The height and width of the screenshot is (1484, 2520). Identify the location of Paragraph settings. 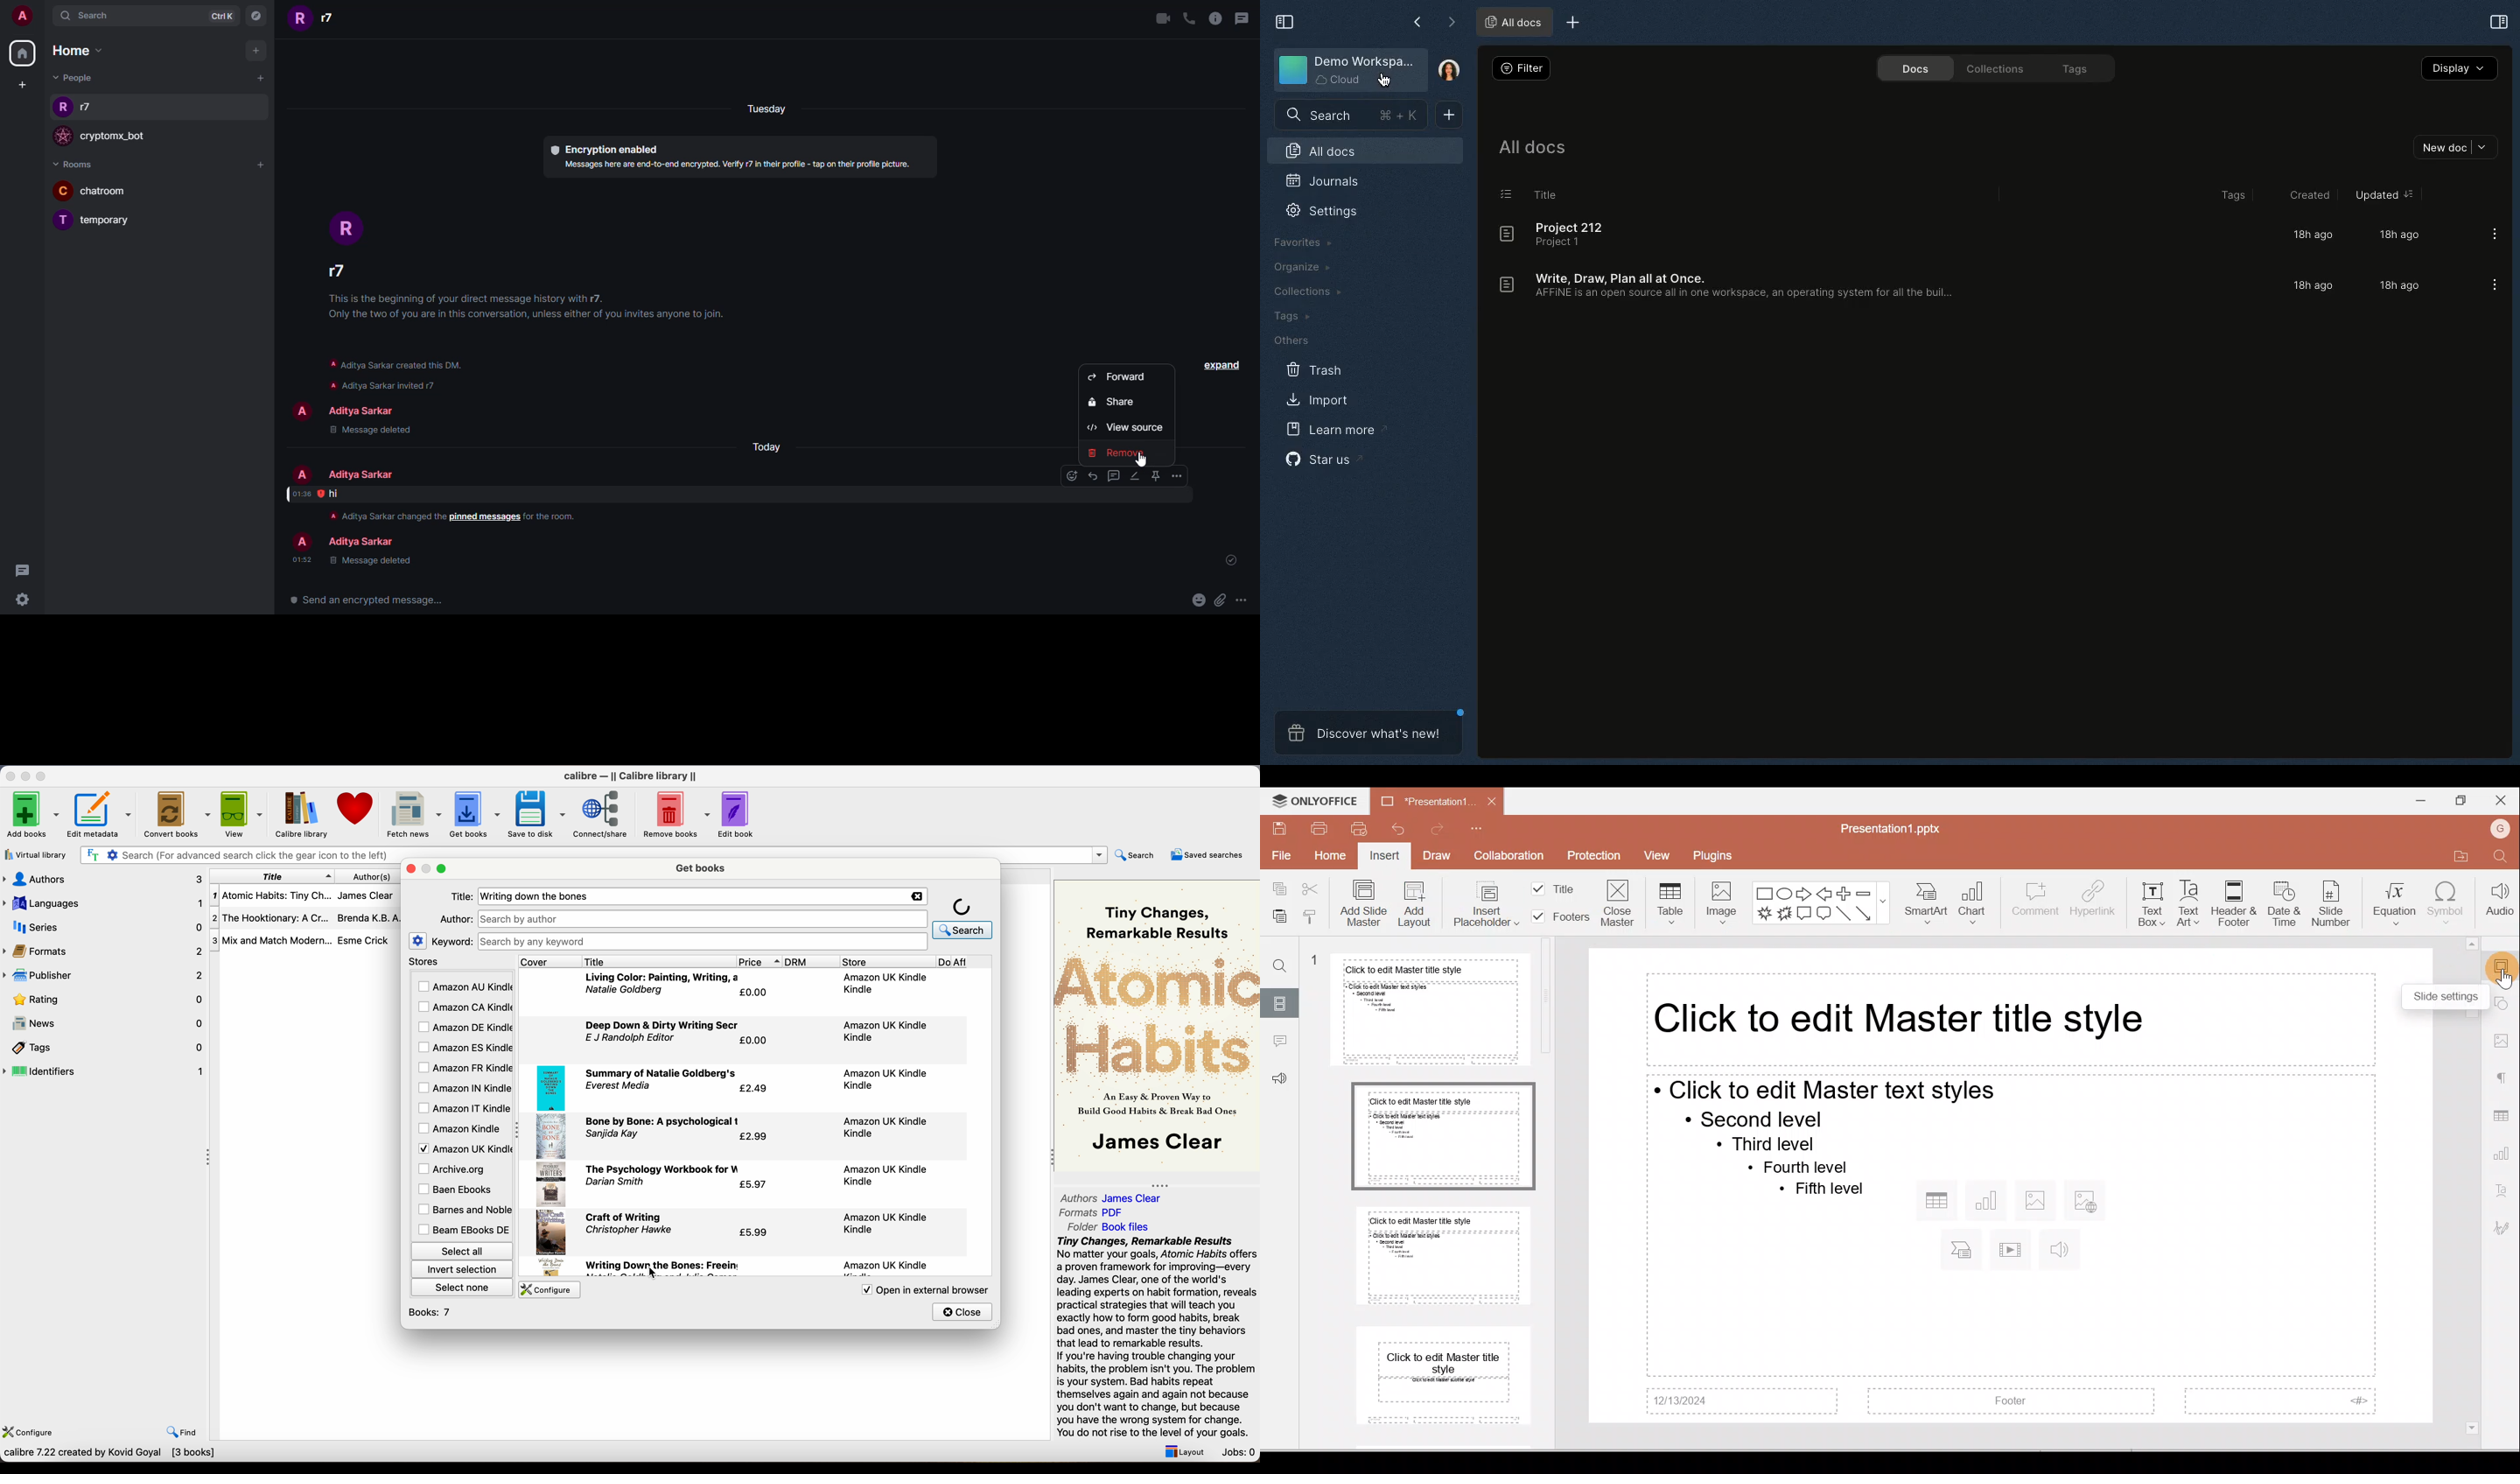
(2504, 1076).